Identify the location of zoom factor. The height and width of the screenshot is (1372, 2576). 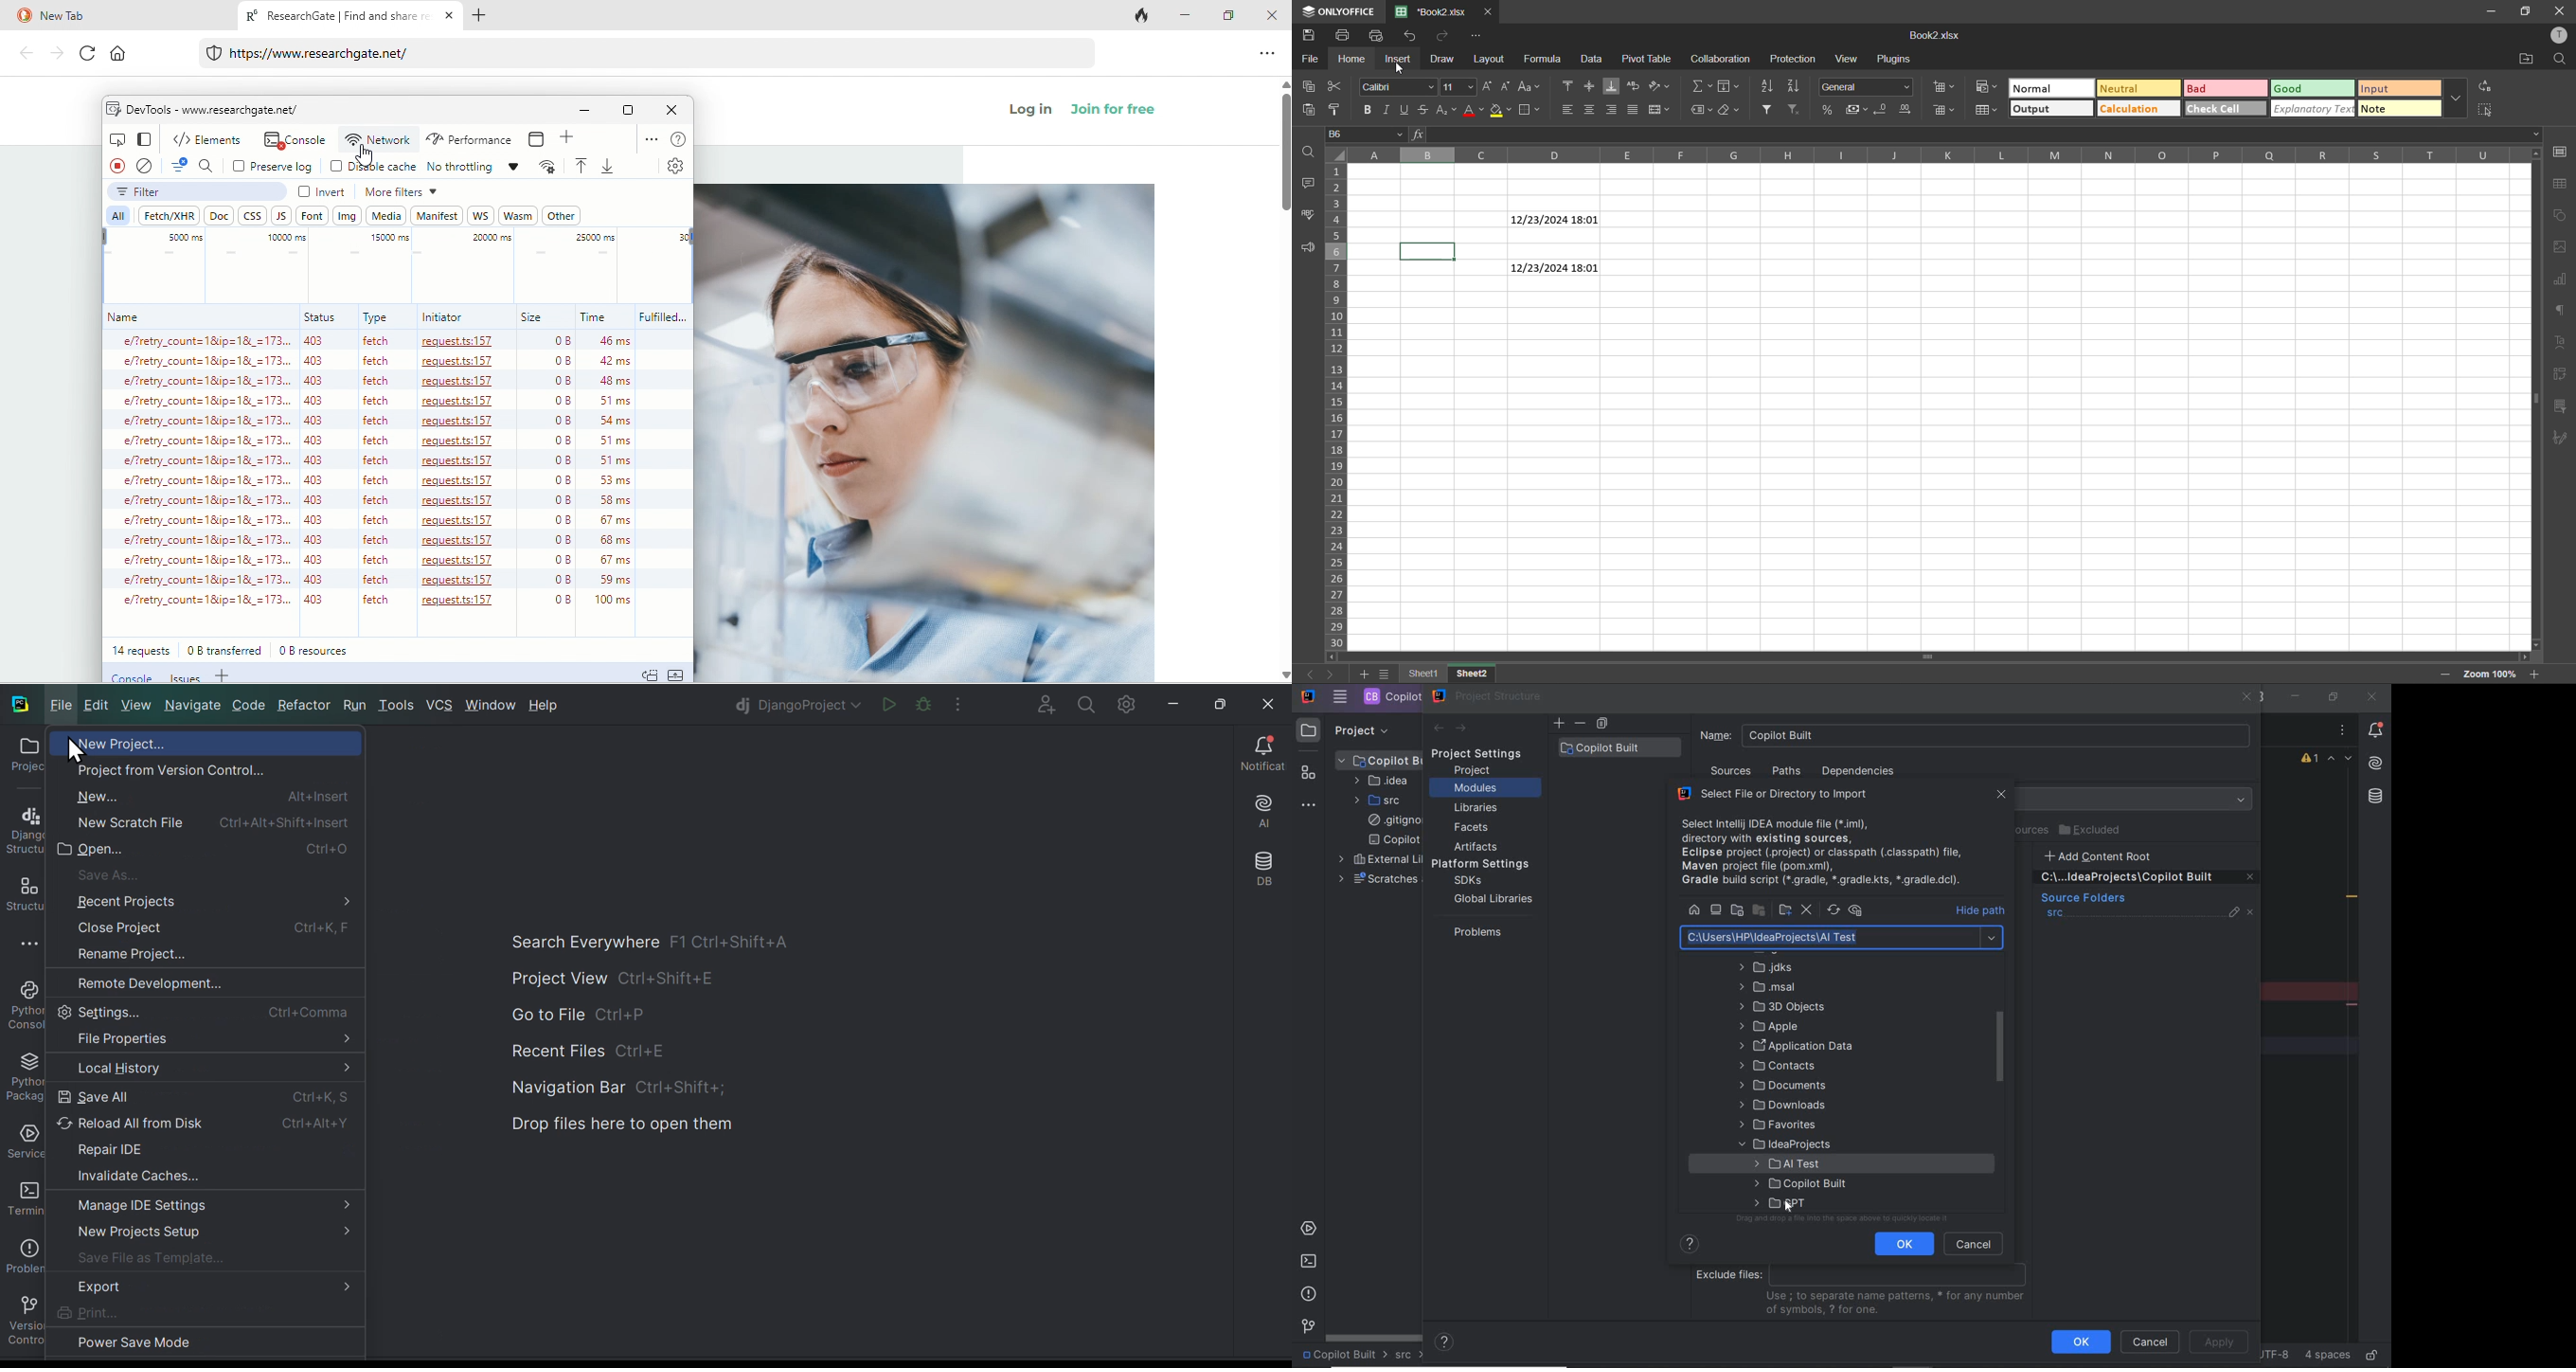
(2491, 673).